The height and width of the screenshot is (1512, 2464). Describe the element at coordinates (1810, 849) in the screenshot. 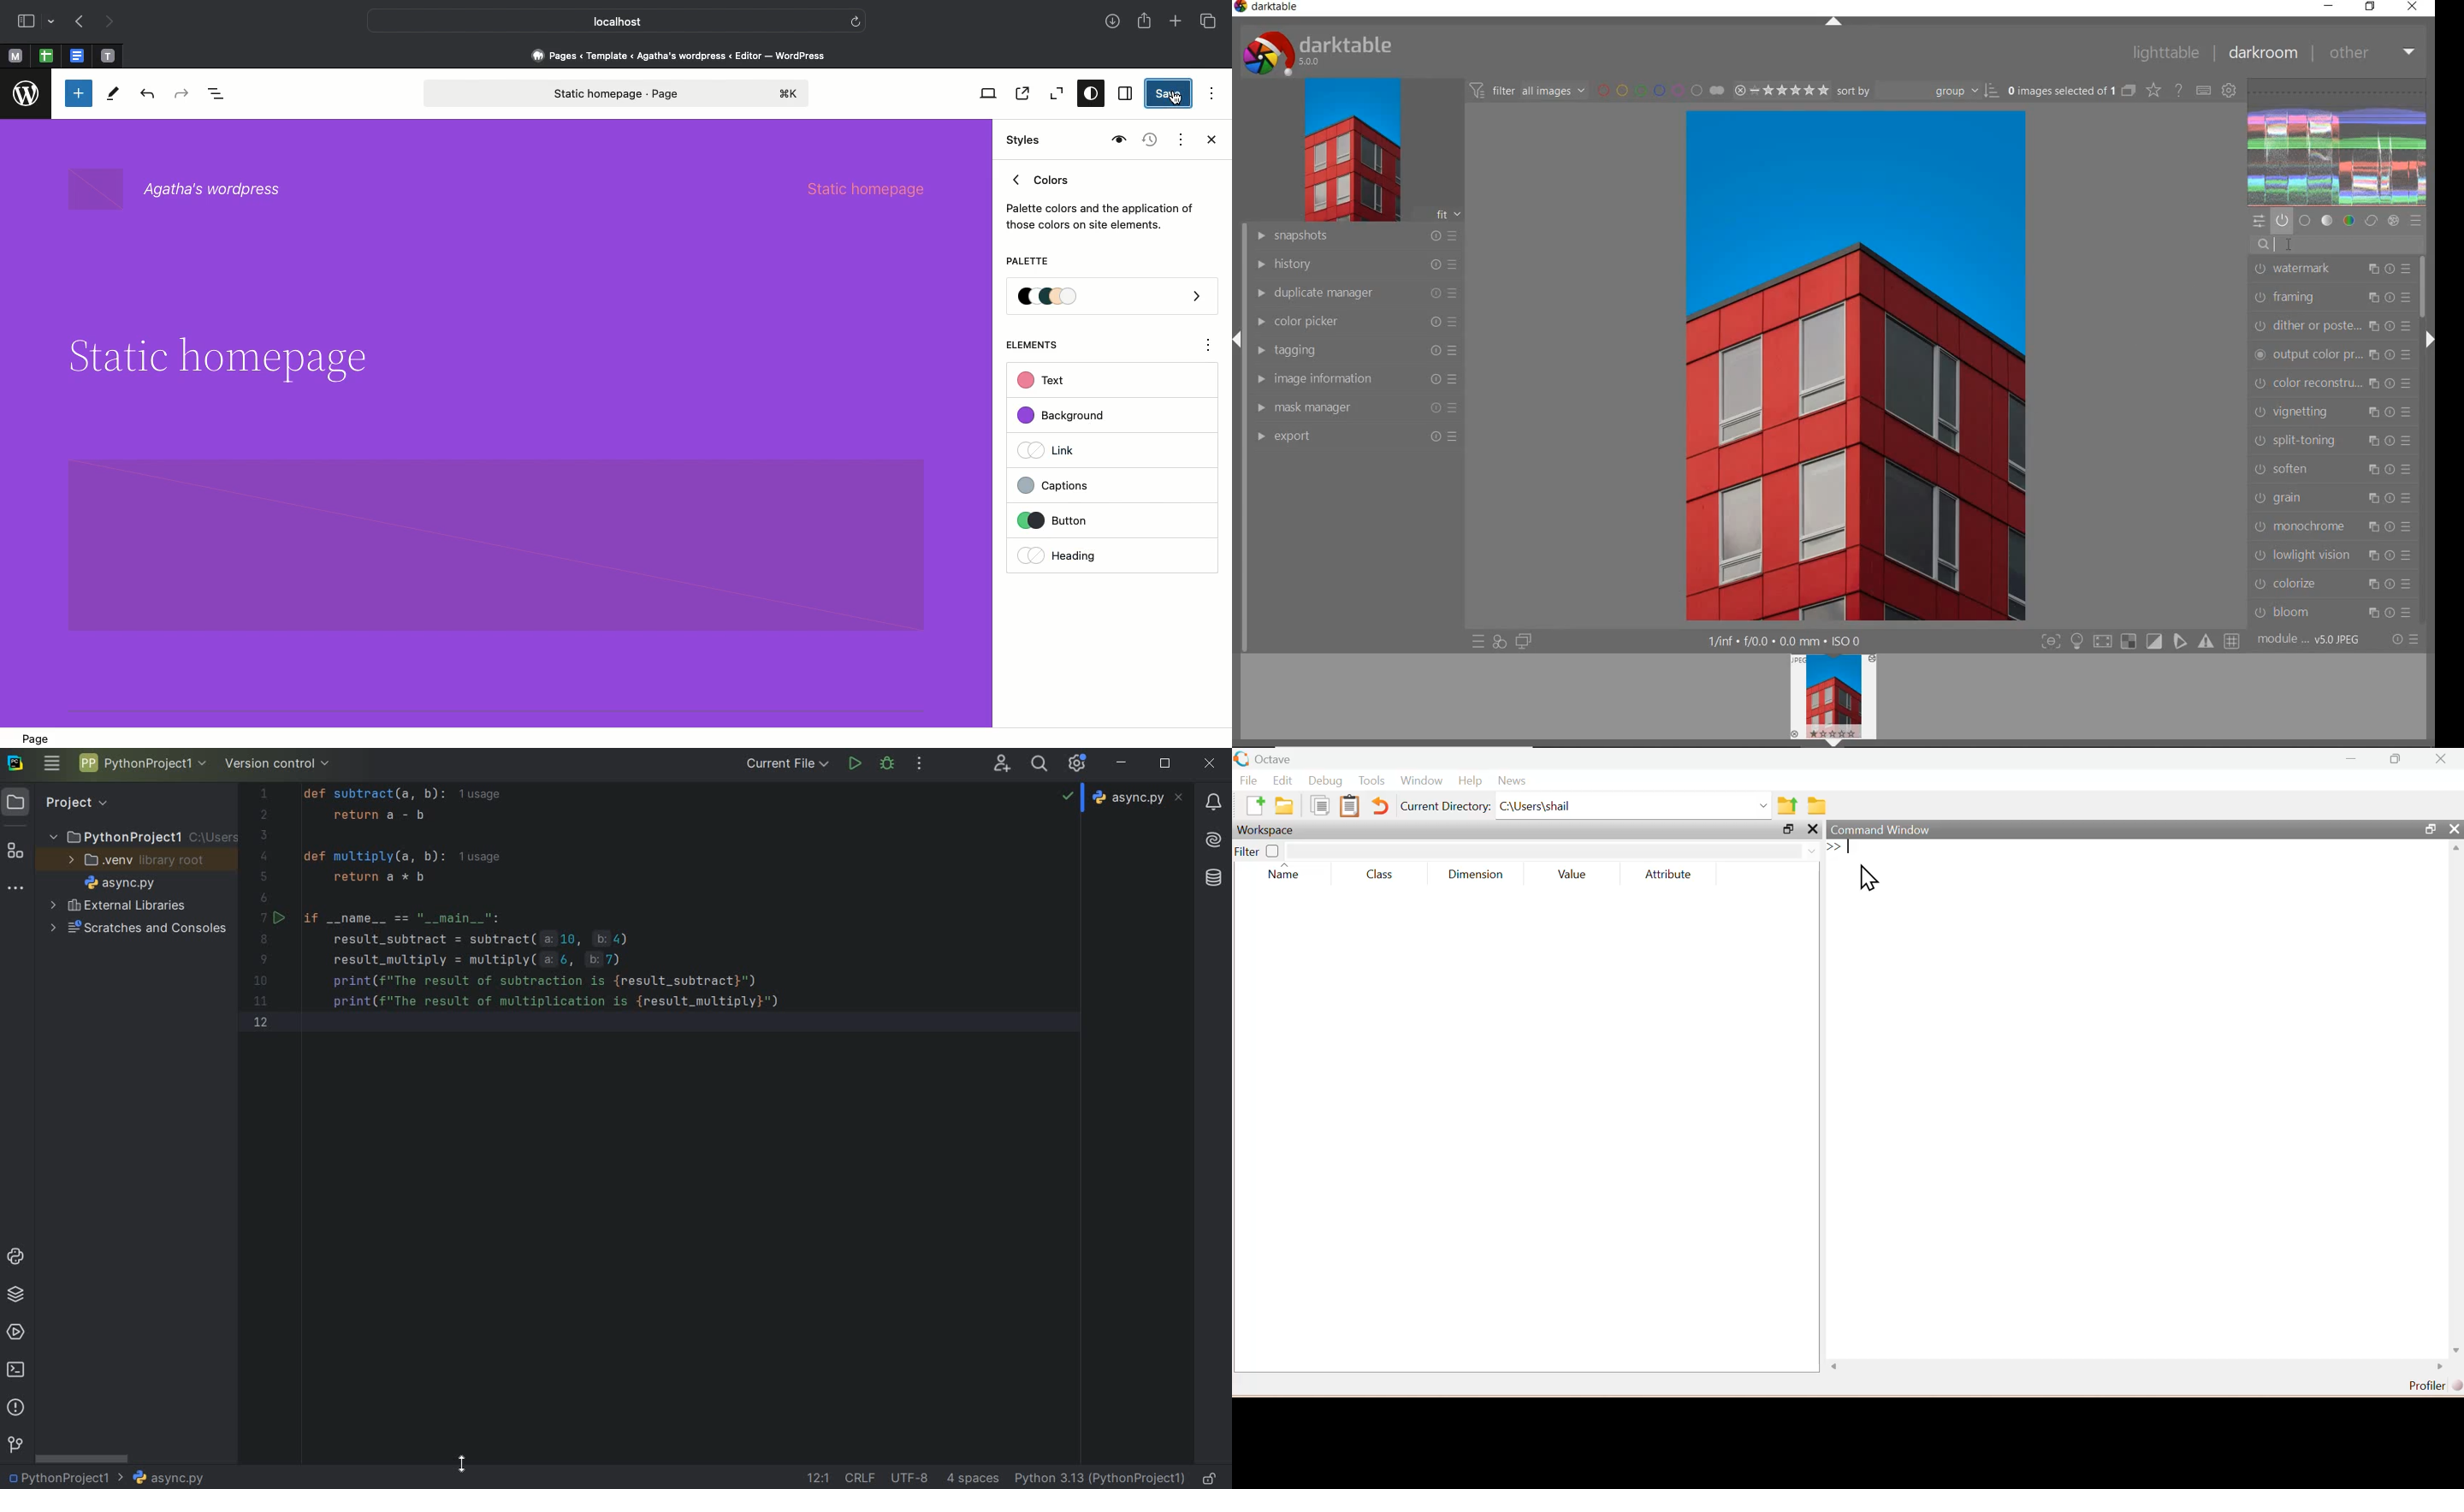

I see `drop down` at that location.